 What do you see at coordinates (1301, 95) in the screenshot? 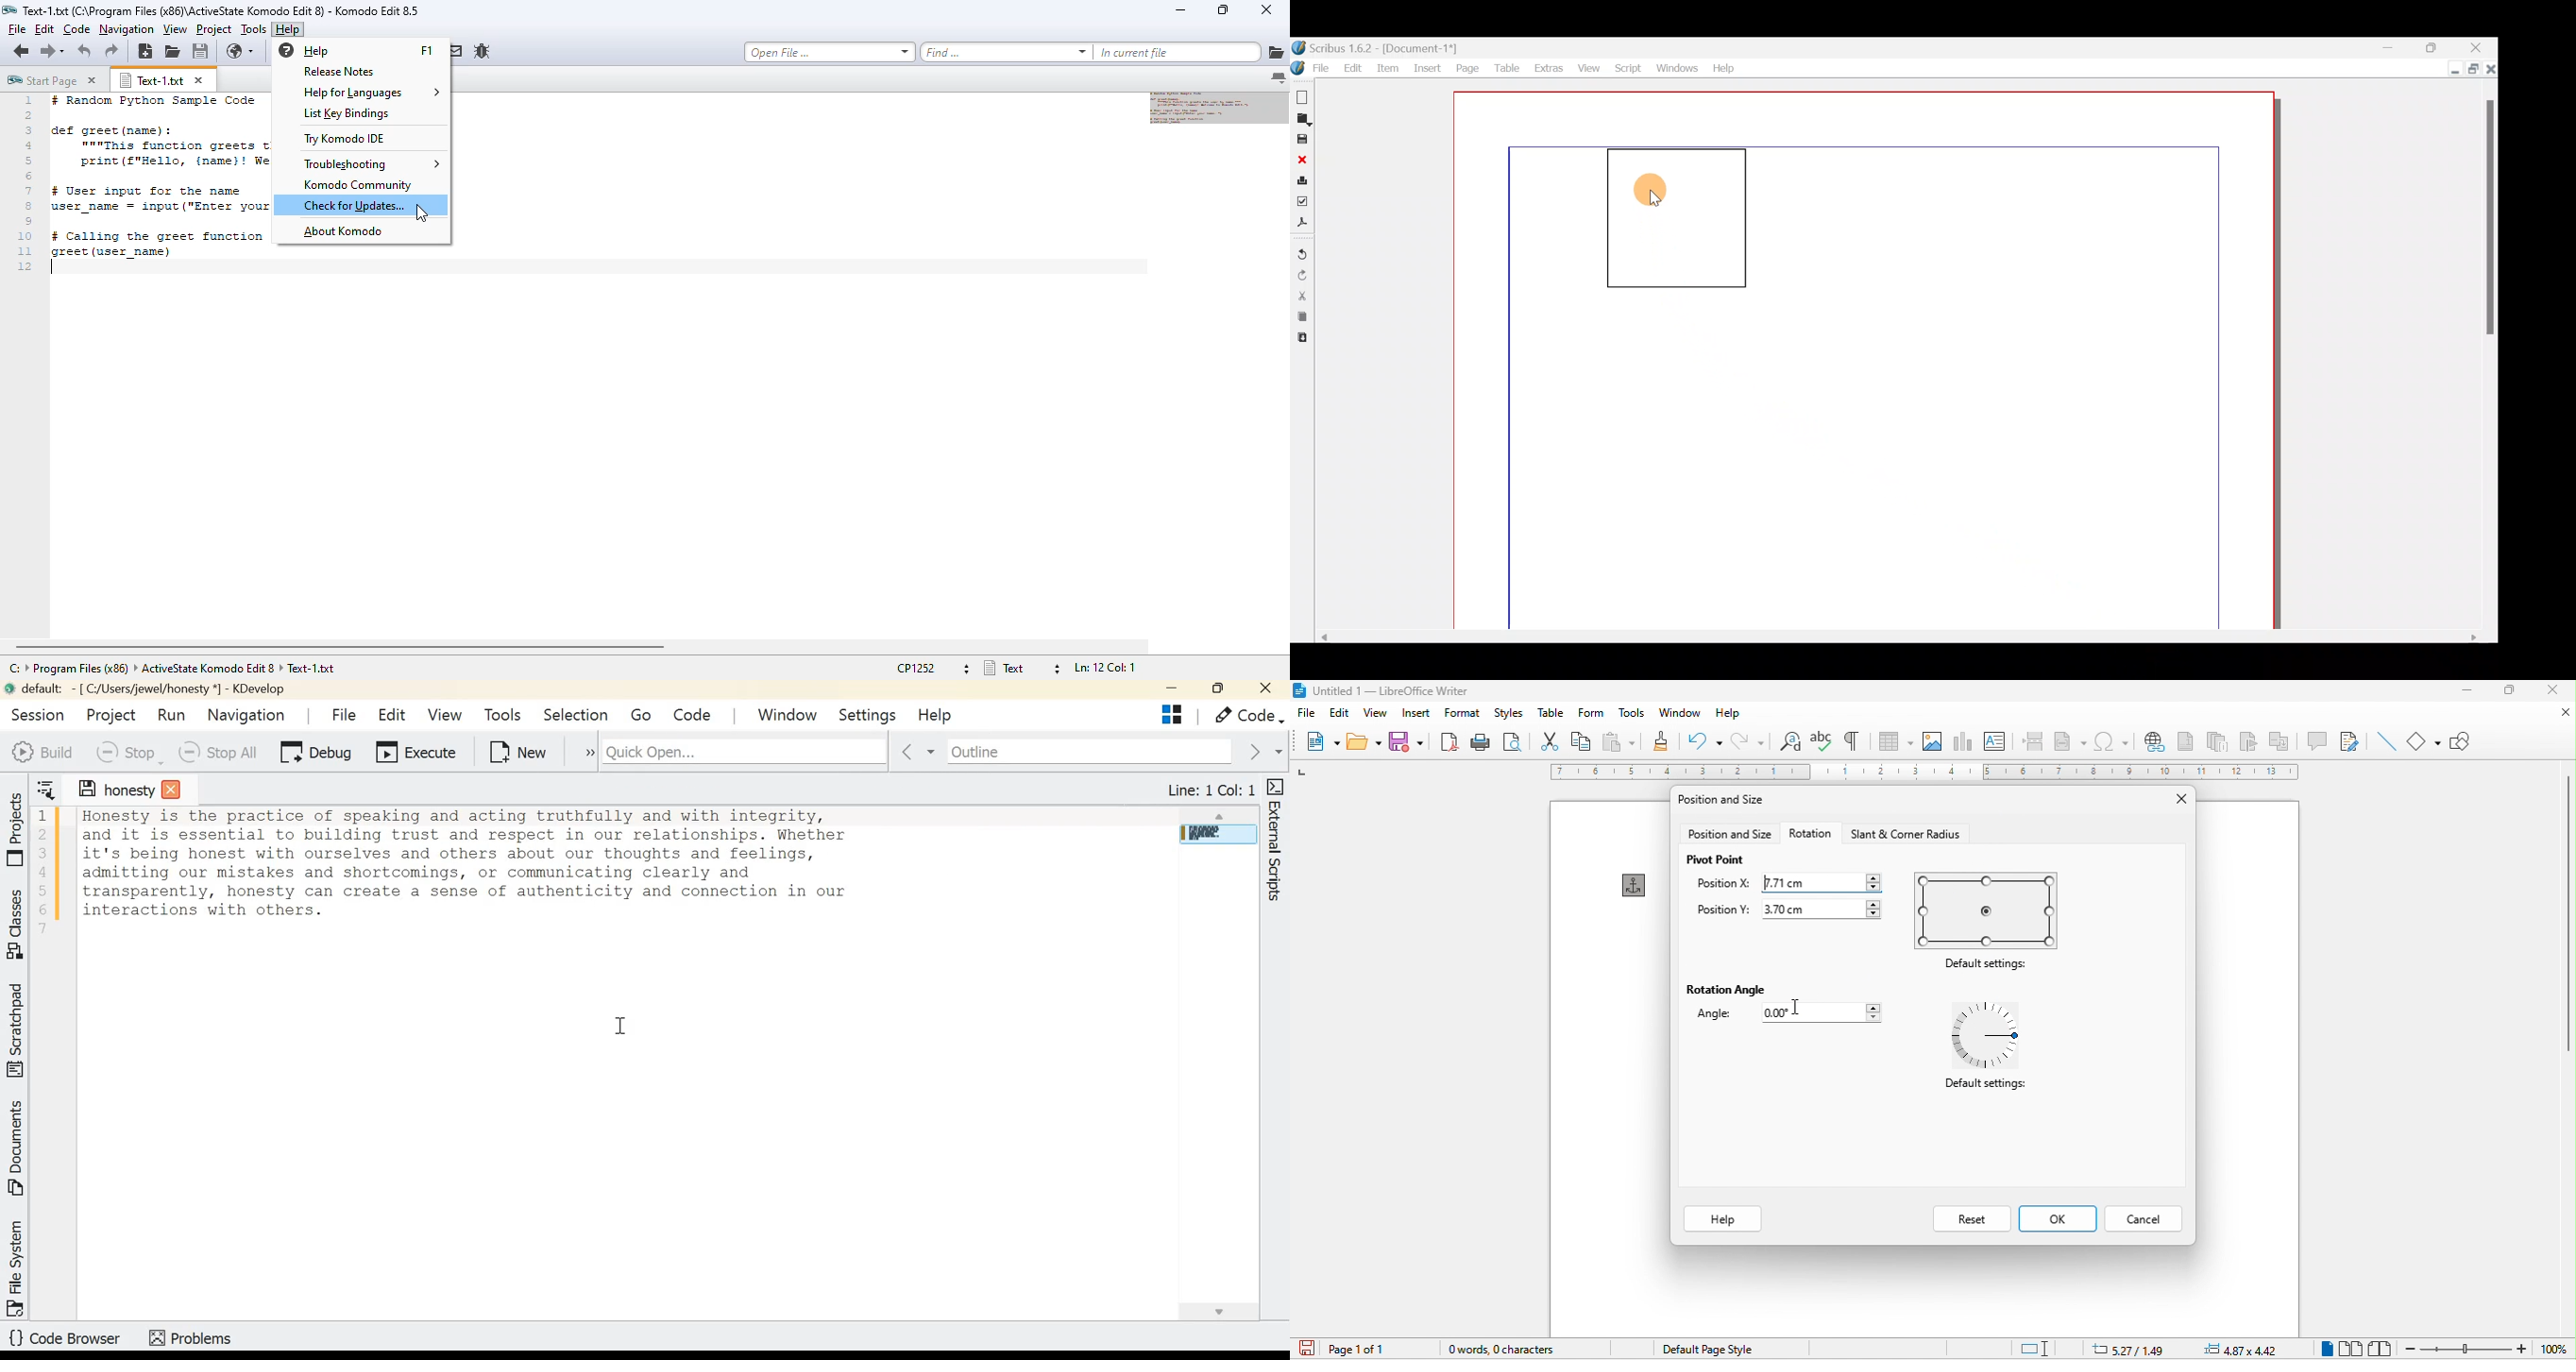
I see `New` at bounding box center [1301, 95].